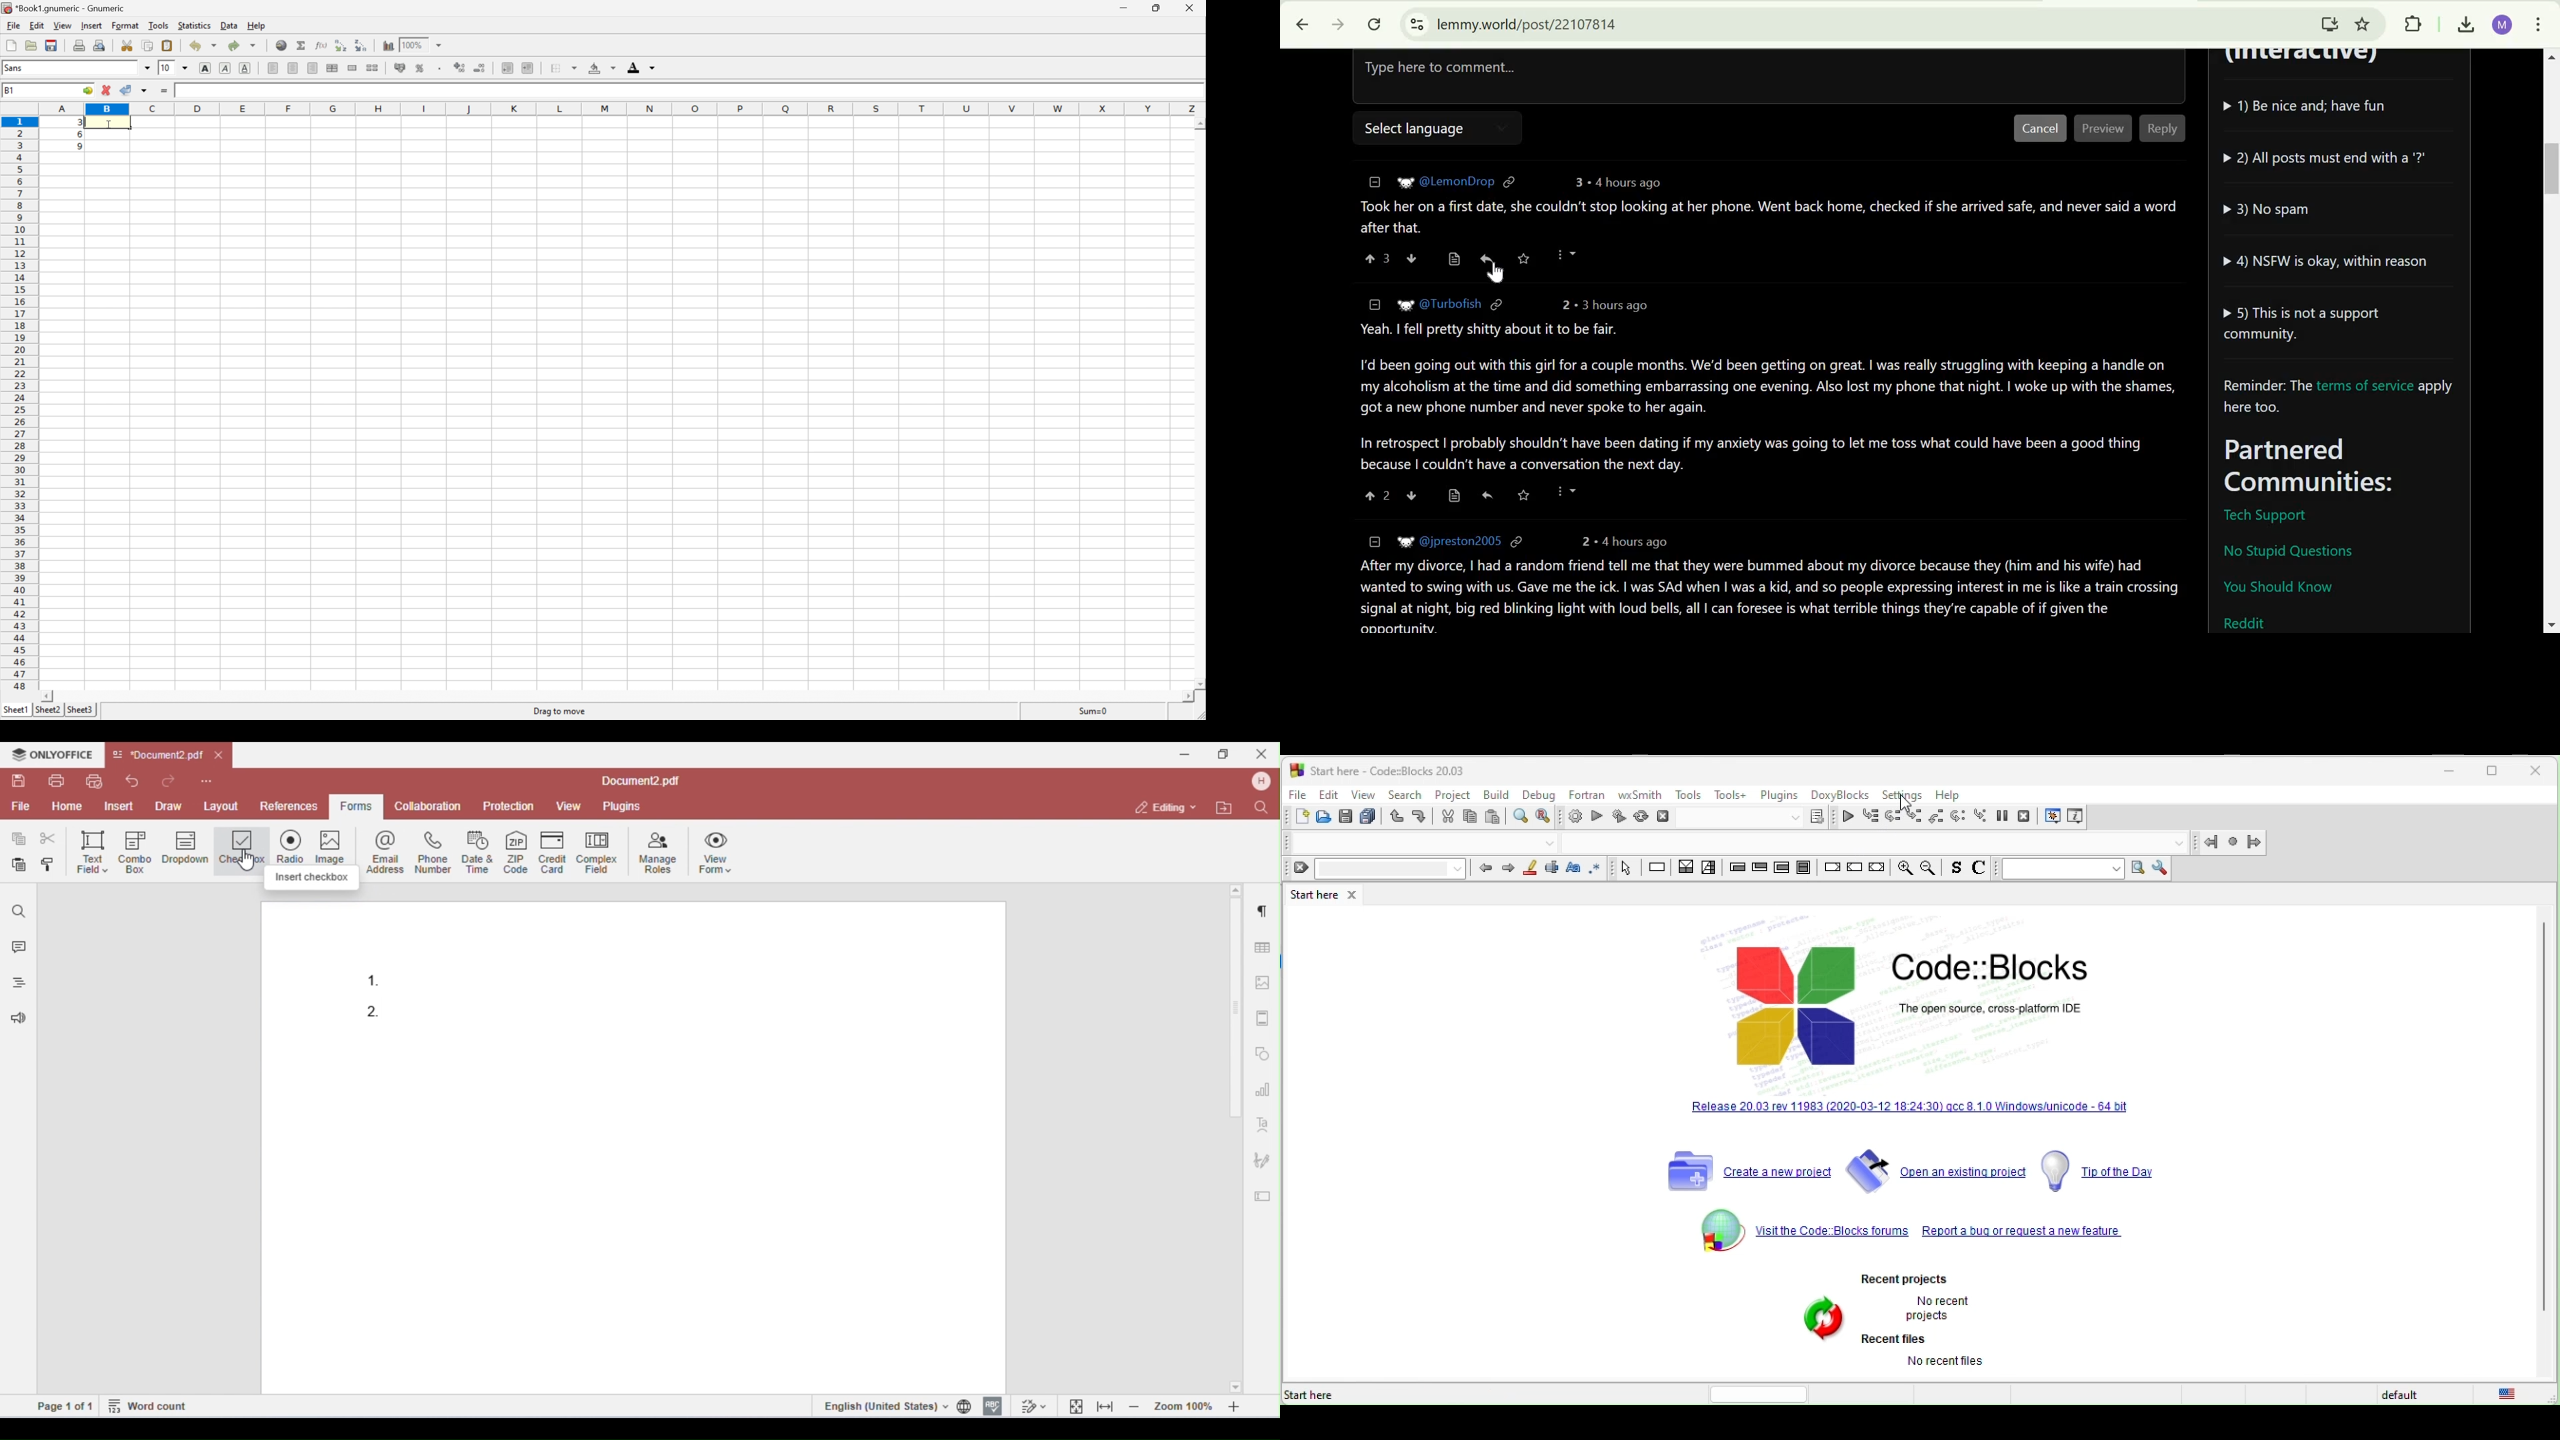 Image resolution: width=2576 pixels, height=1456 pixels. Describe the element at coordinates (125, 25) in the screenshot. I see `Format` at that location.